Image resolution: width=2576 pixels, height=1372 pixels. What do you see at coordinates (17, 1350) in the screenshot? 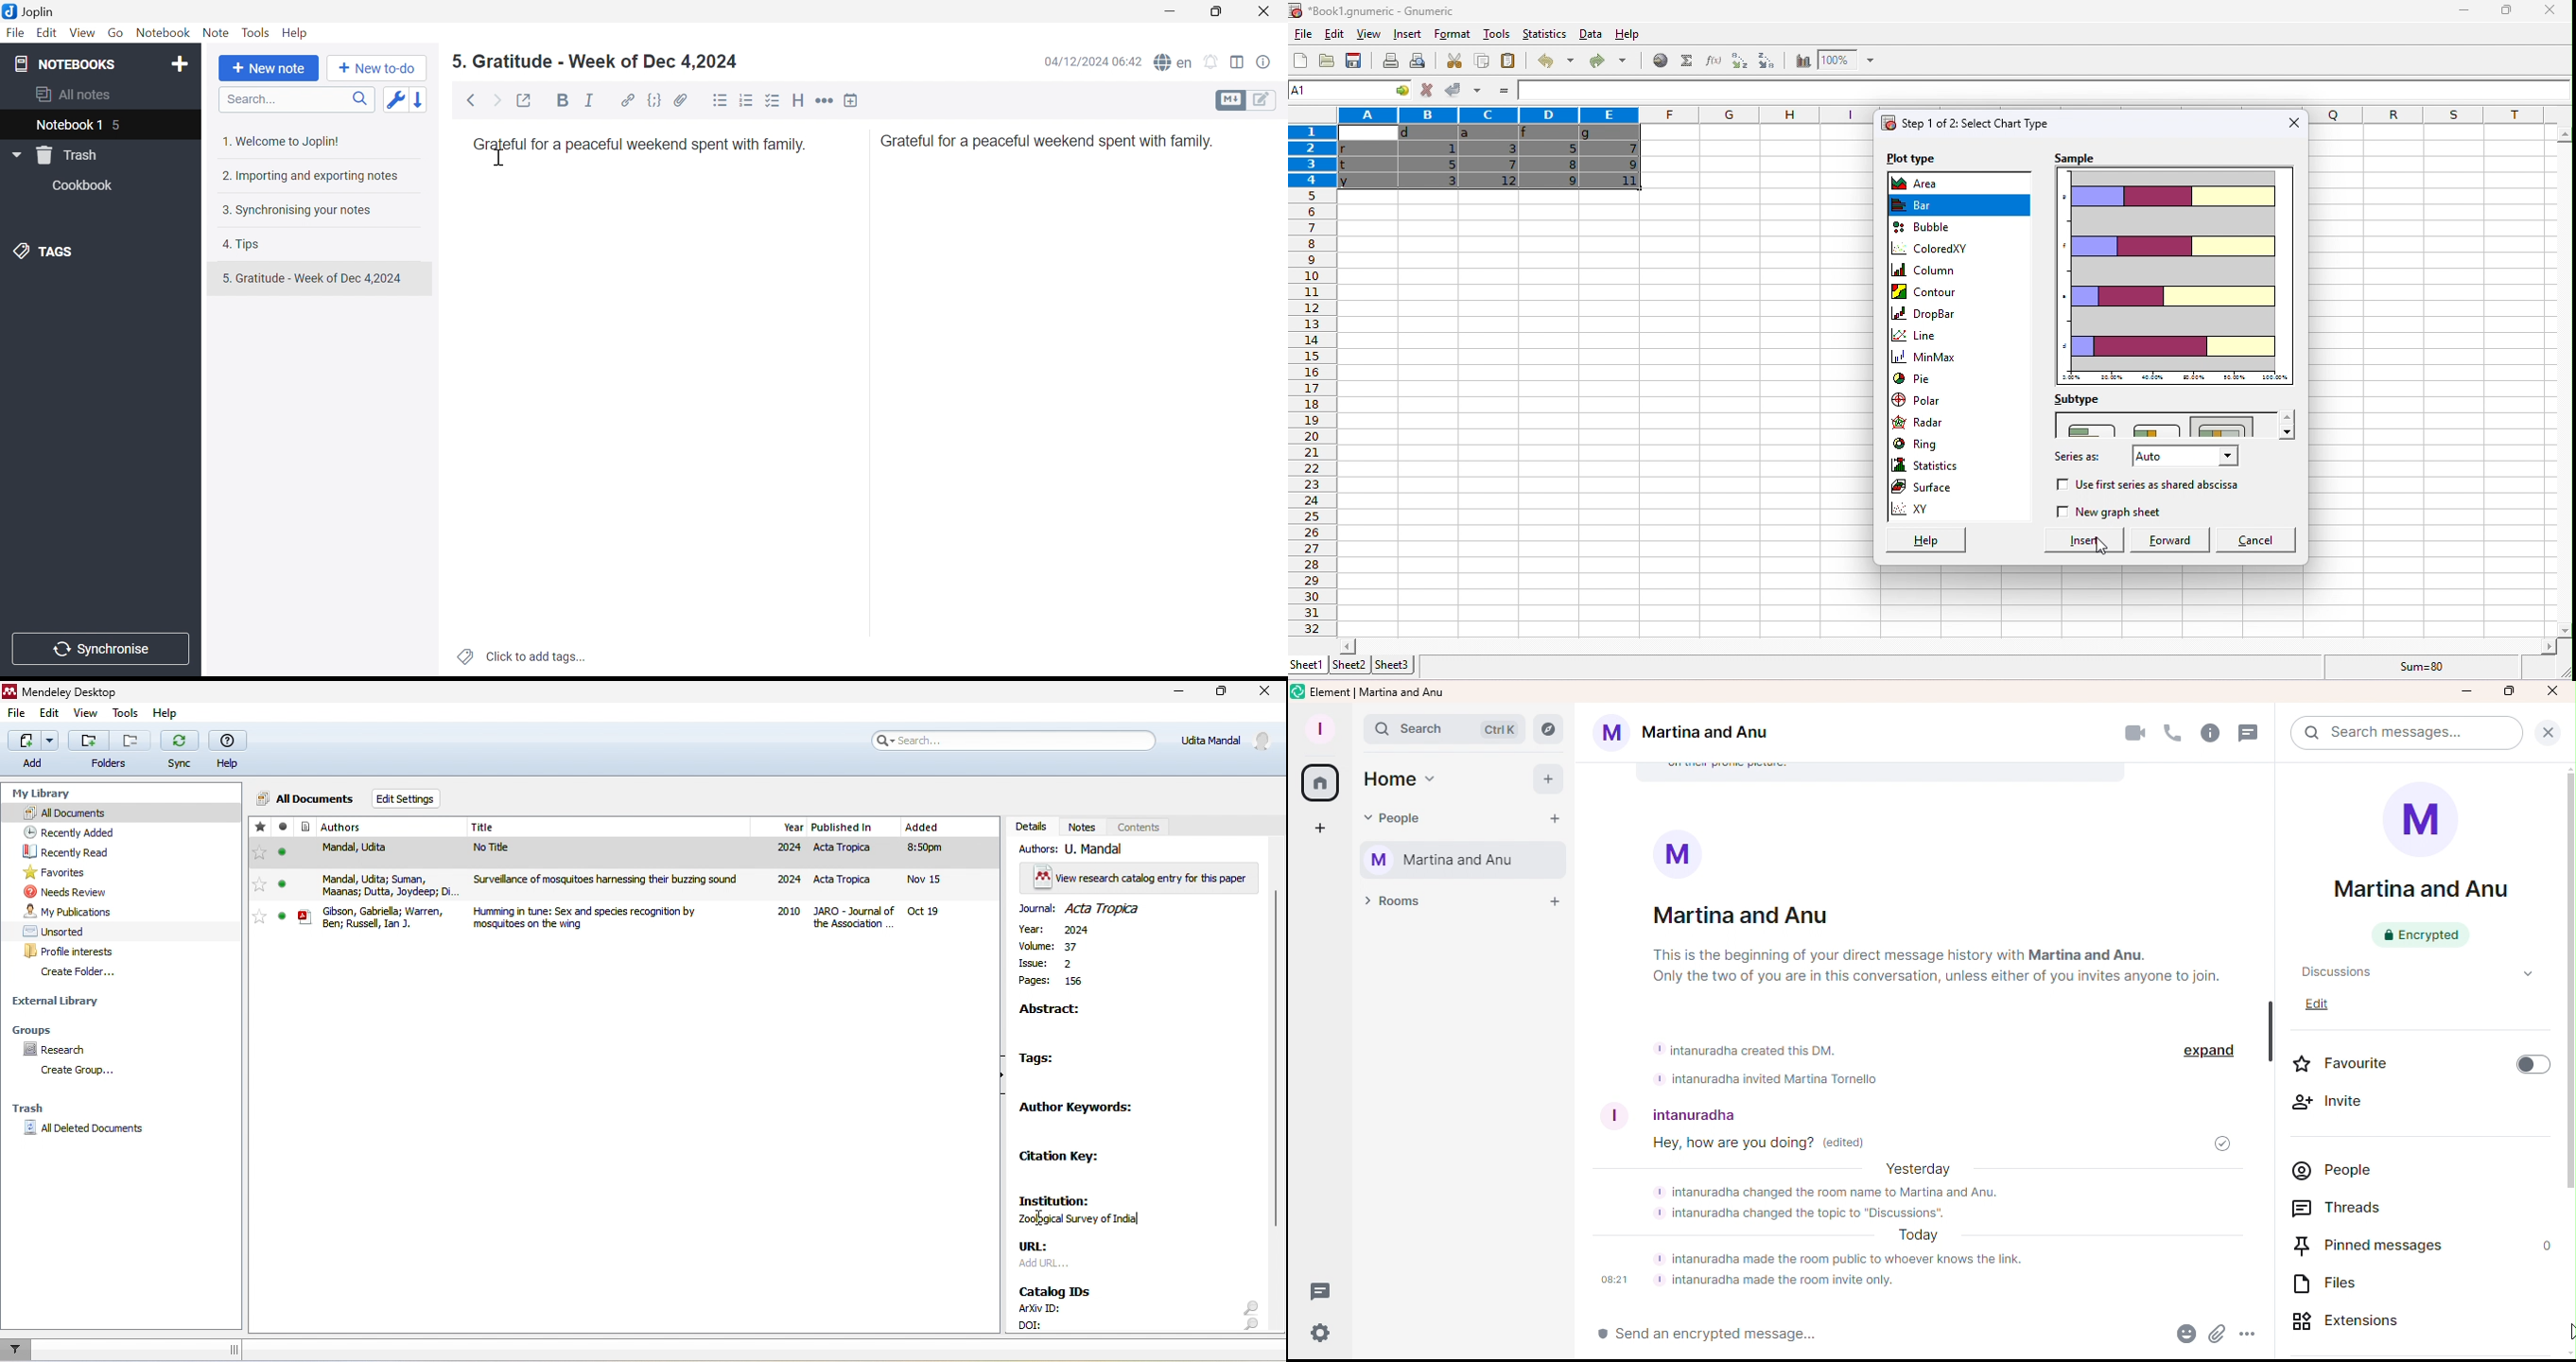
I see `filter` at bounding box center [17, 1350].